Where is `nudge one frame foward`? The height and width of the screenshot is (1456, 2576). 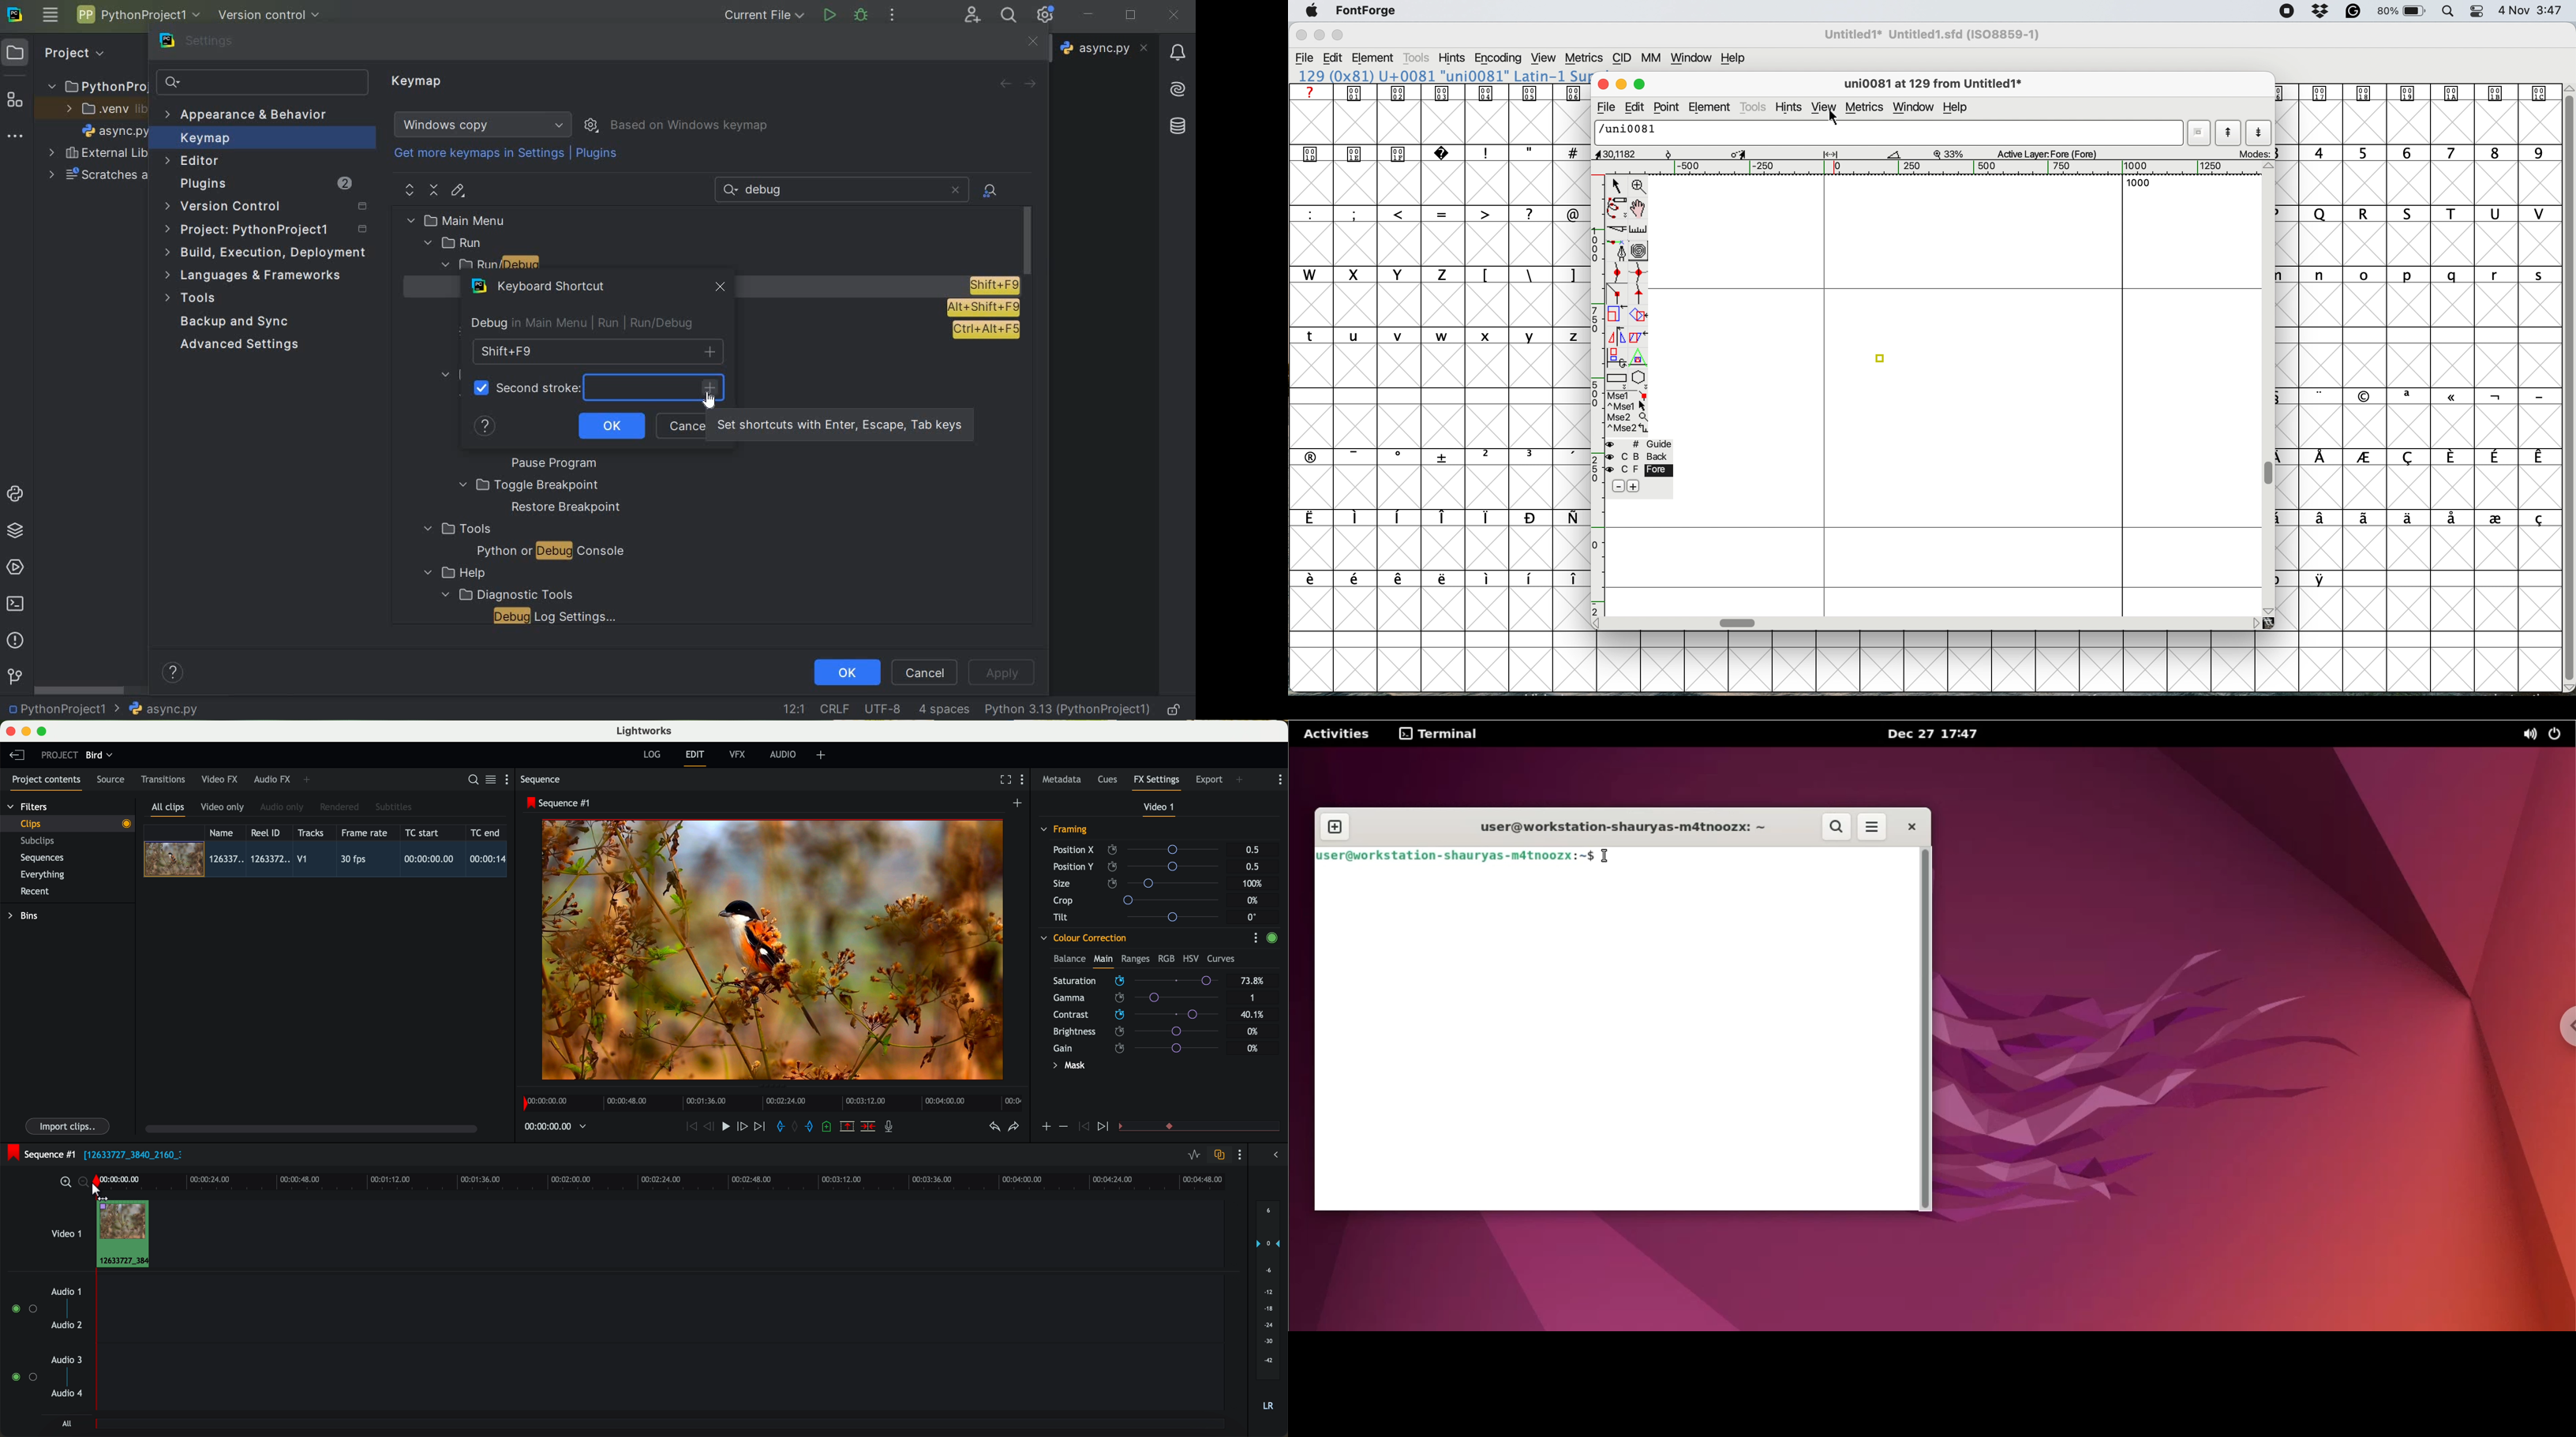 nudge one frame foward is located at coordinates (744, 1127).